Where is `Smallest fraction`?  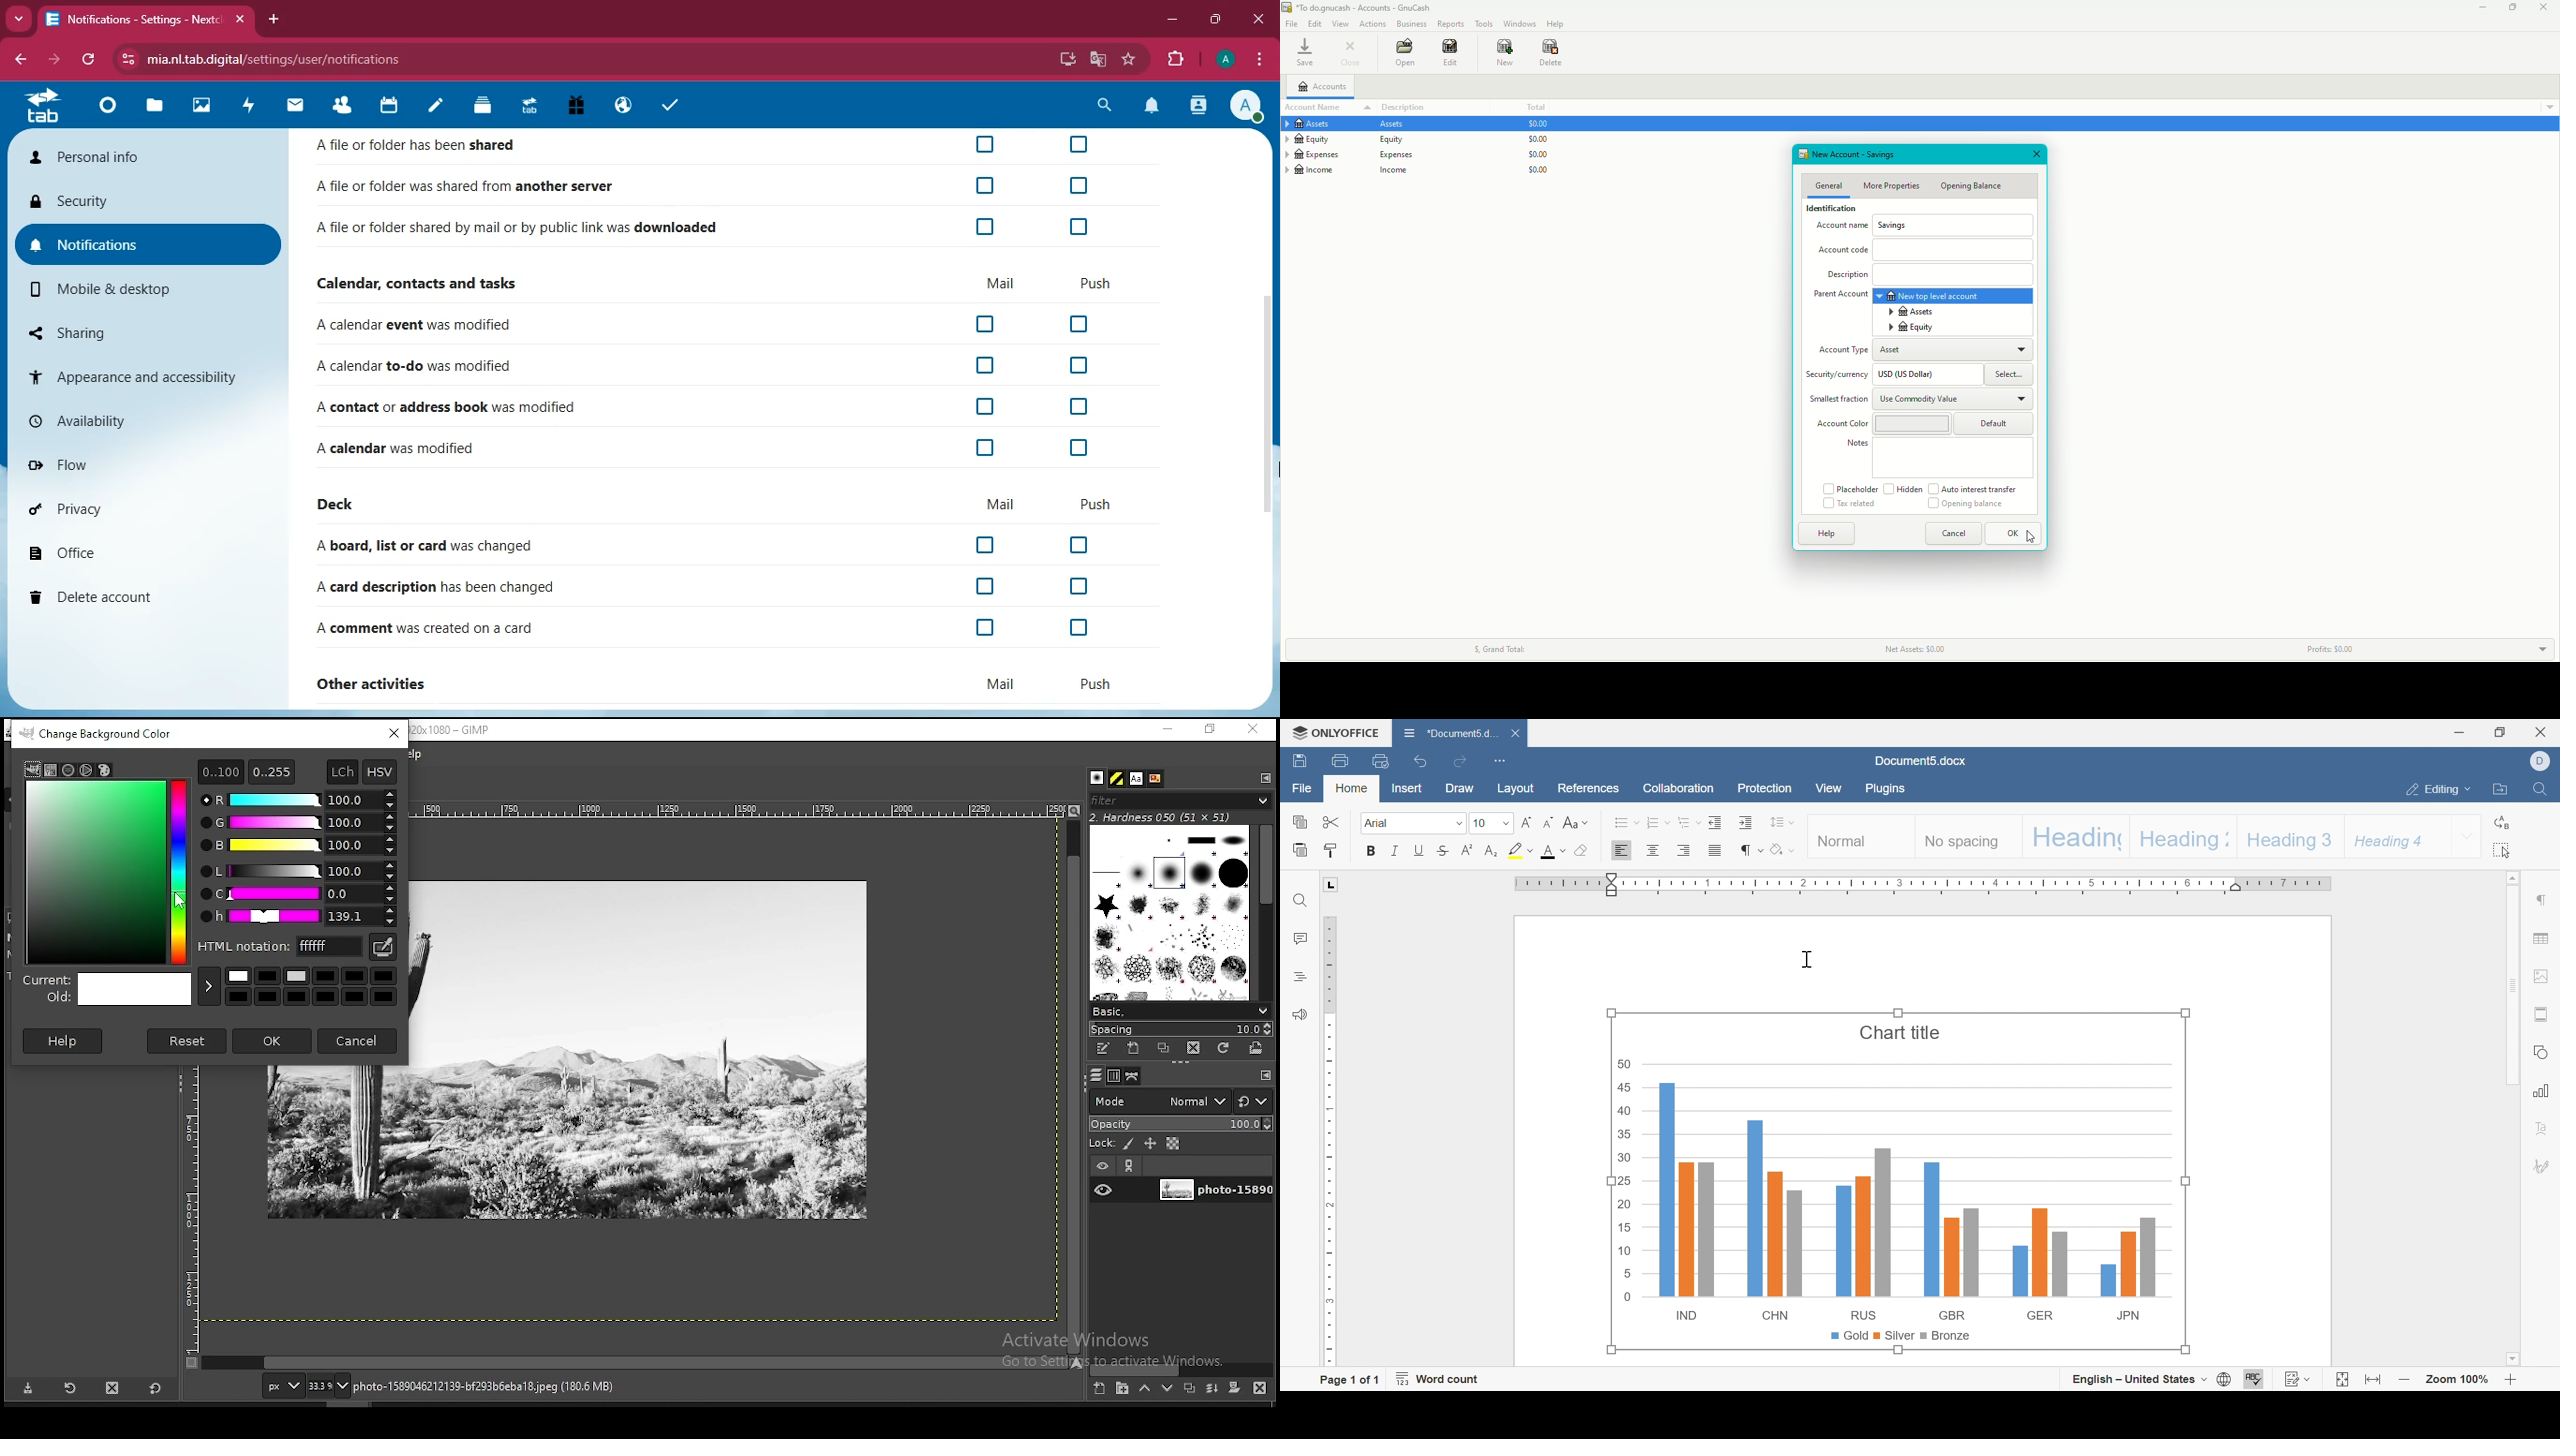 Smallest fraction is located at coordinates (1835, 400).